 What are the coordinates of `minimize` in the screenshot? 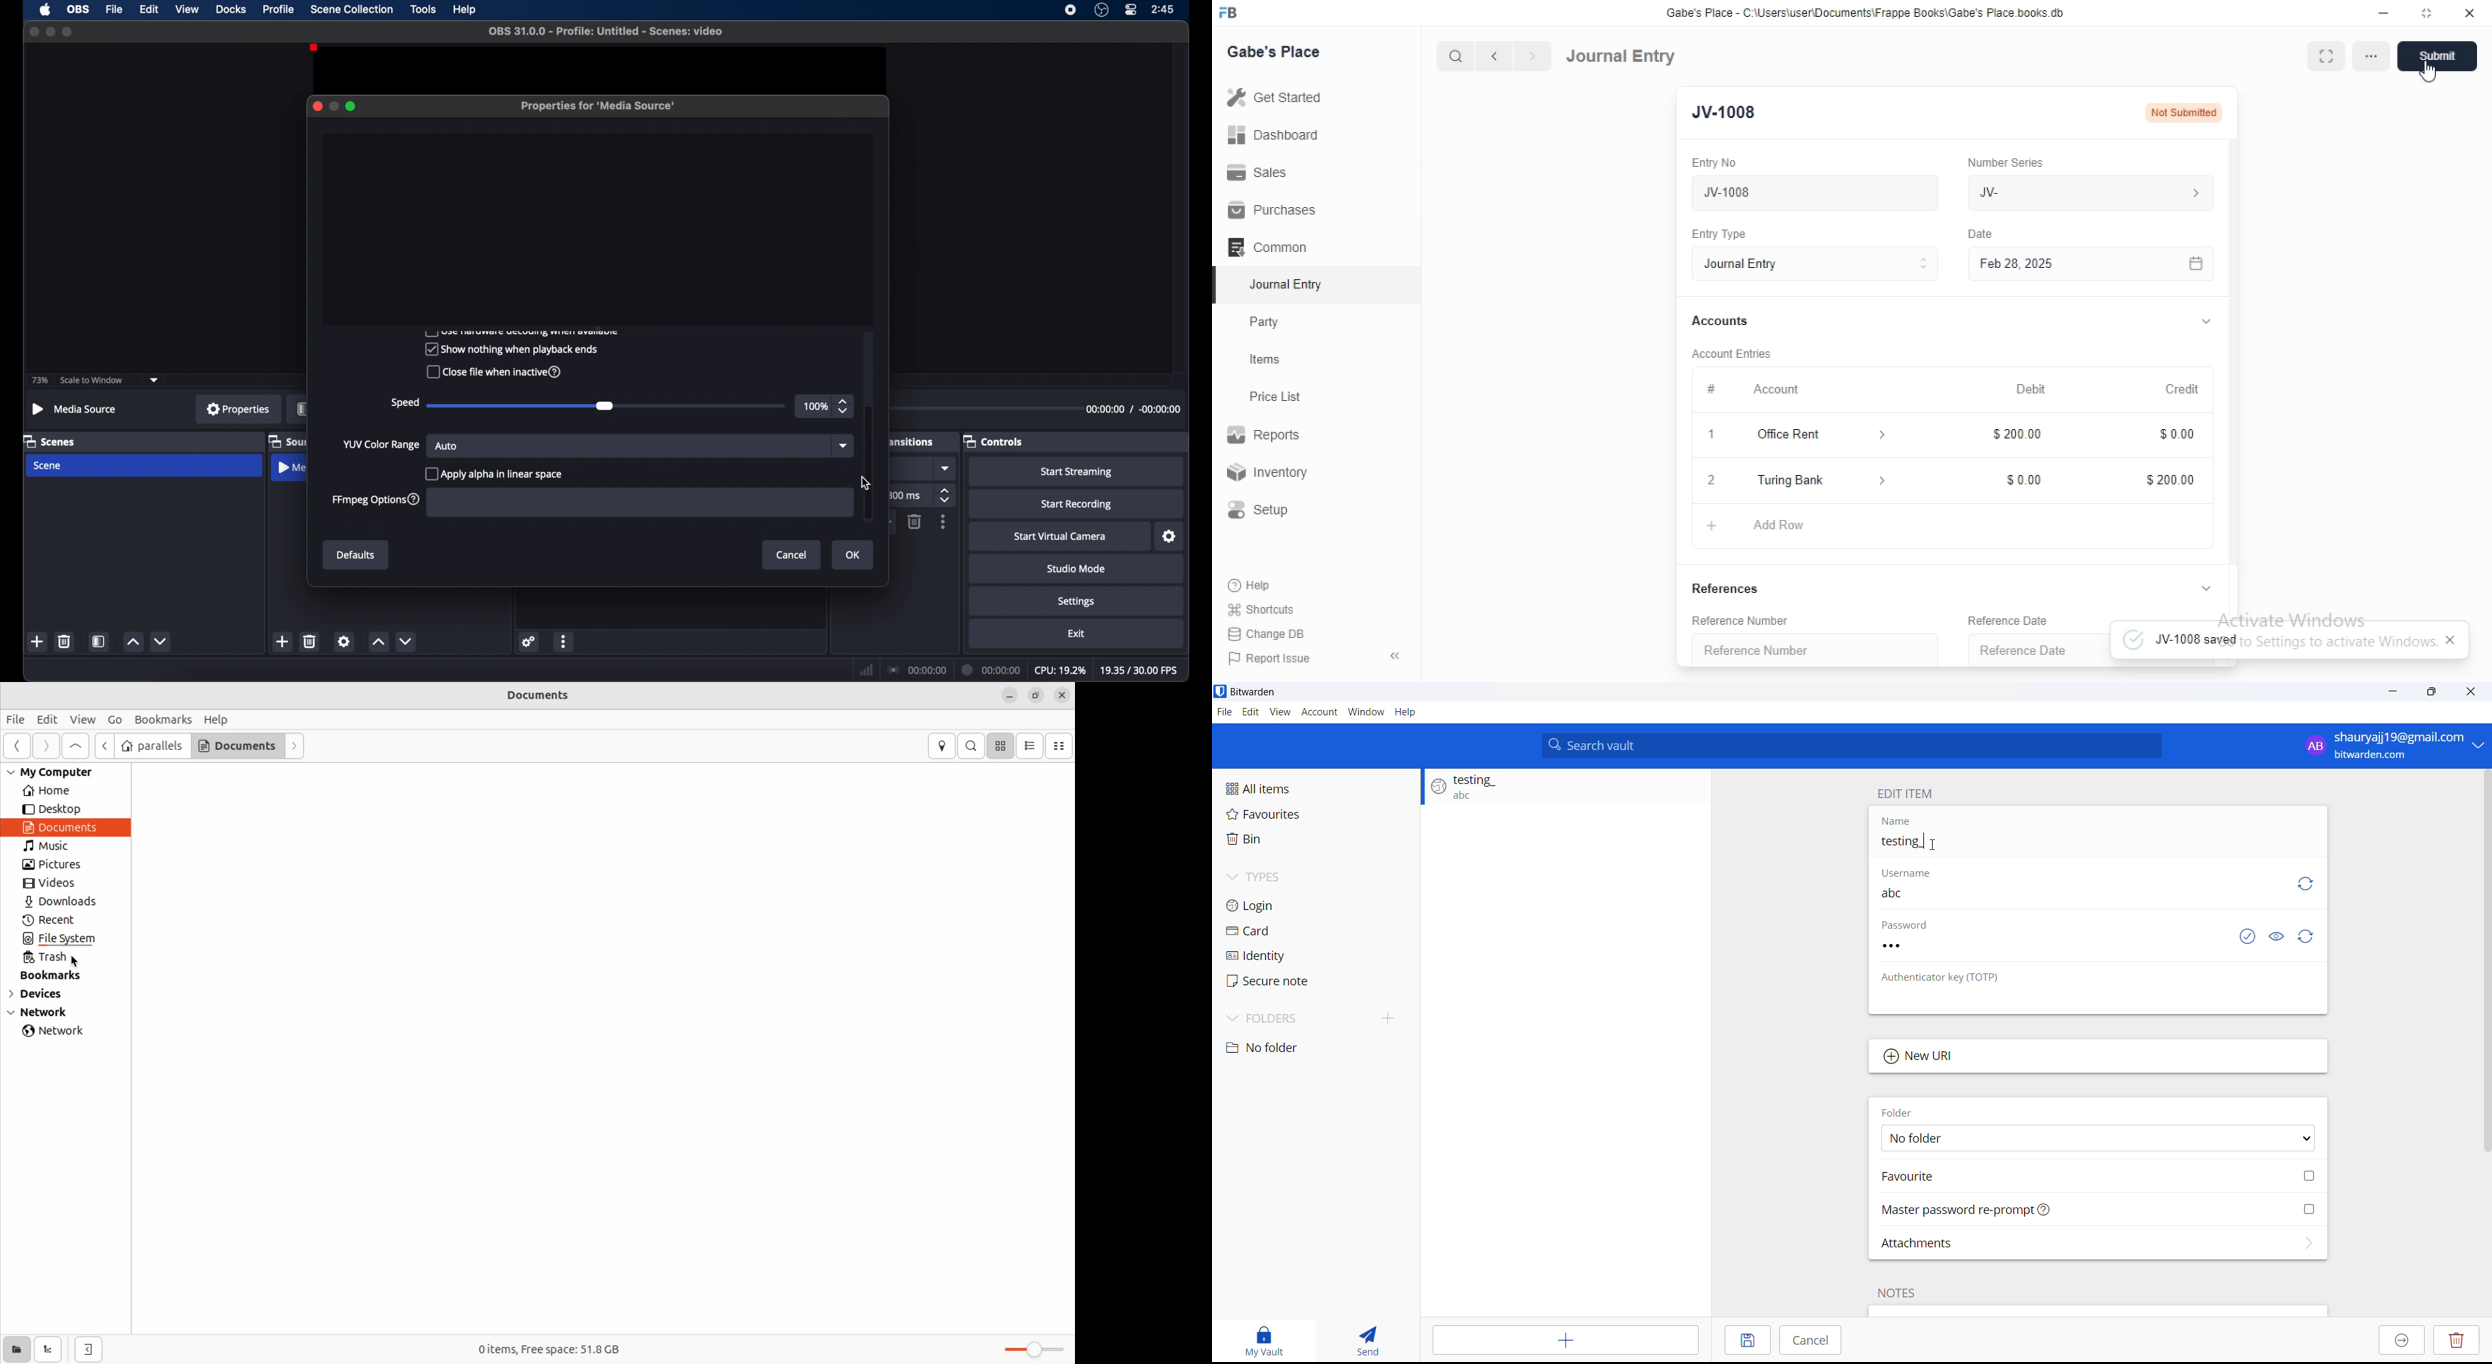 It's located at (333, 106).